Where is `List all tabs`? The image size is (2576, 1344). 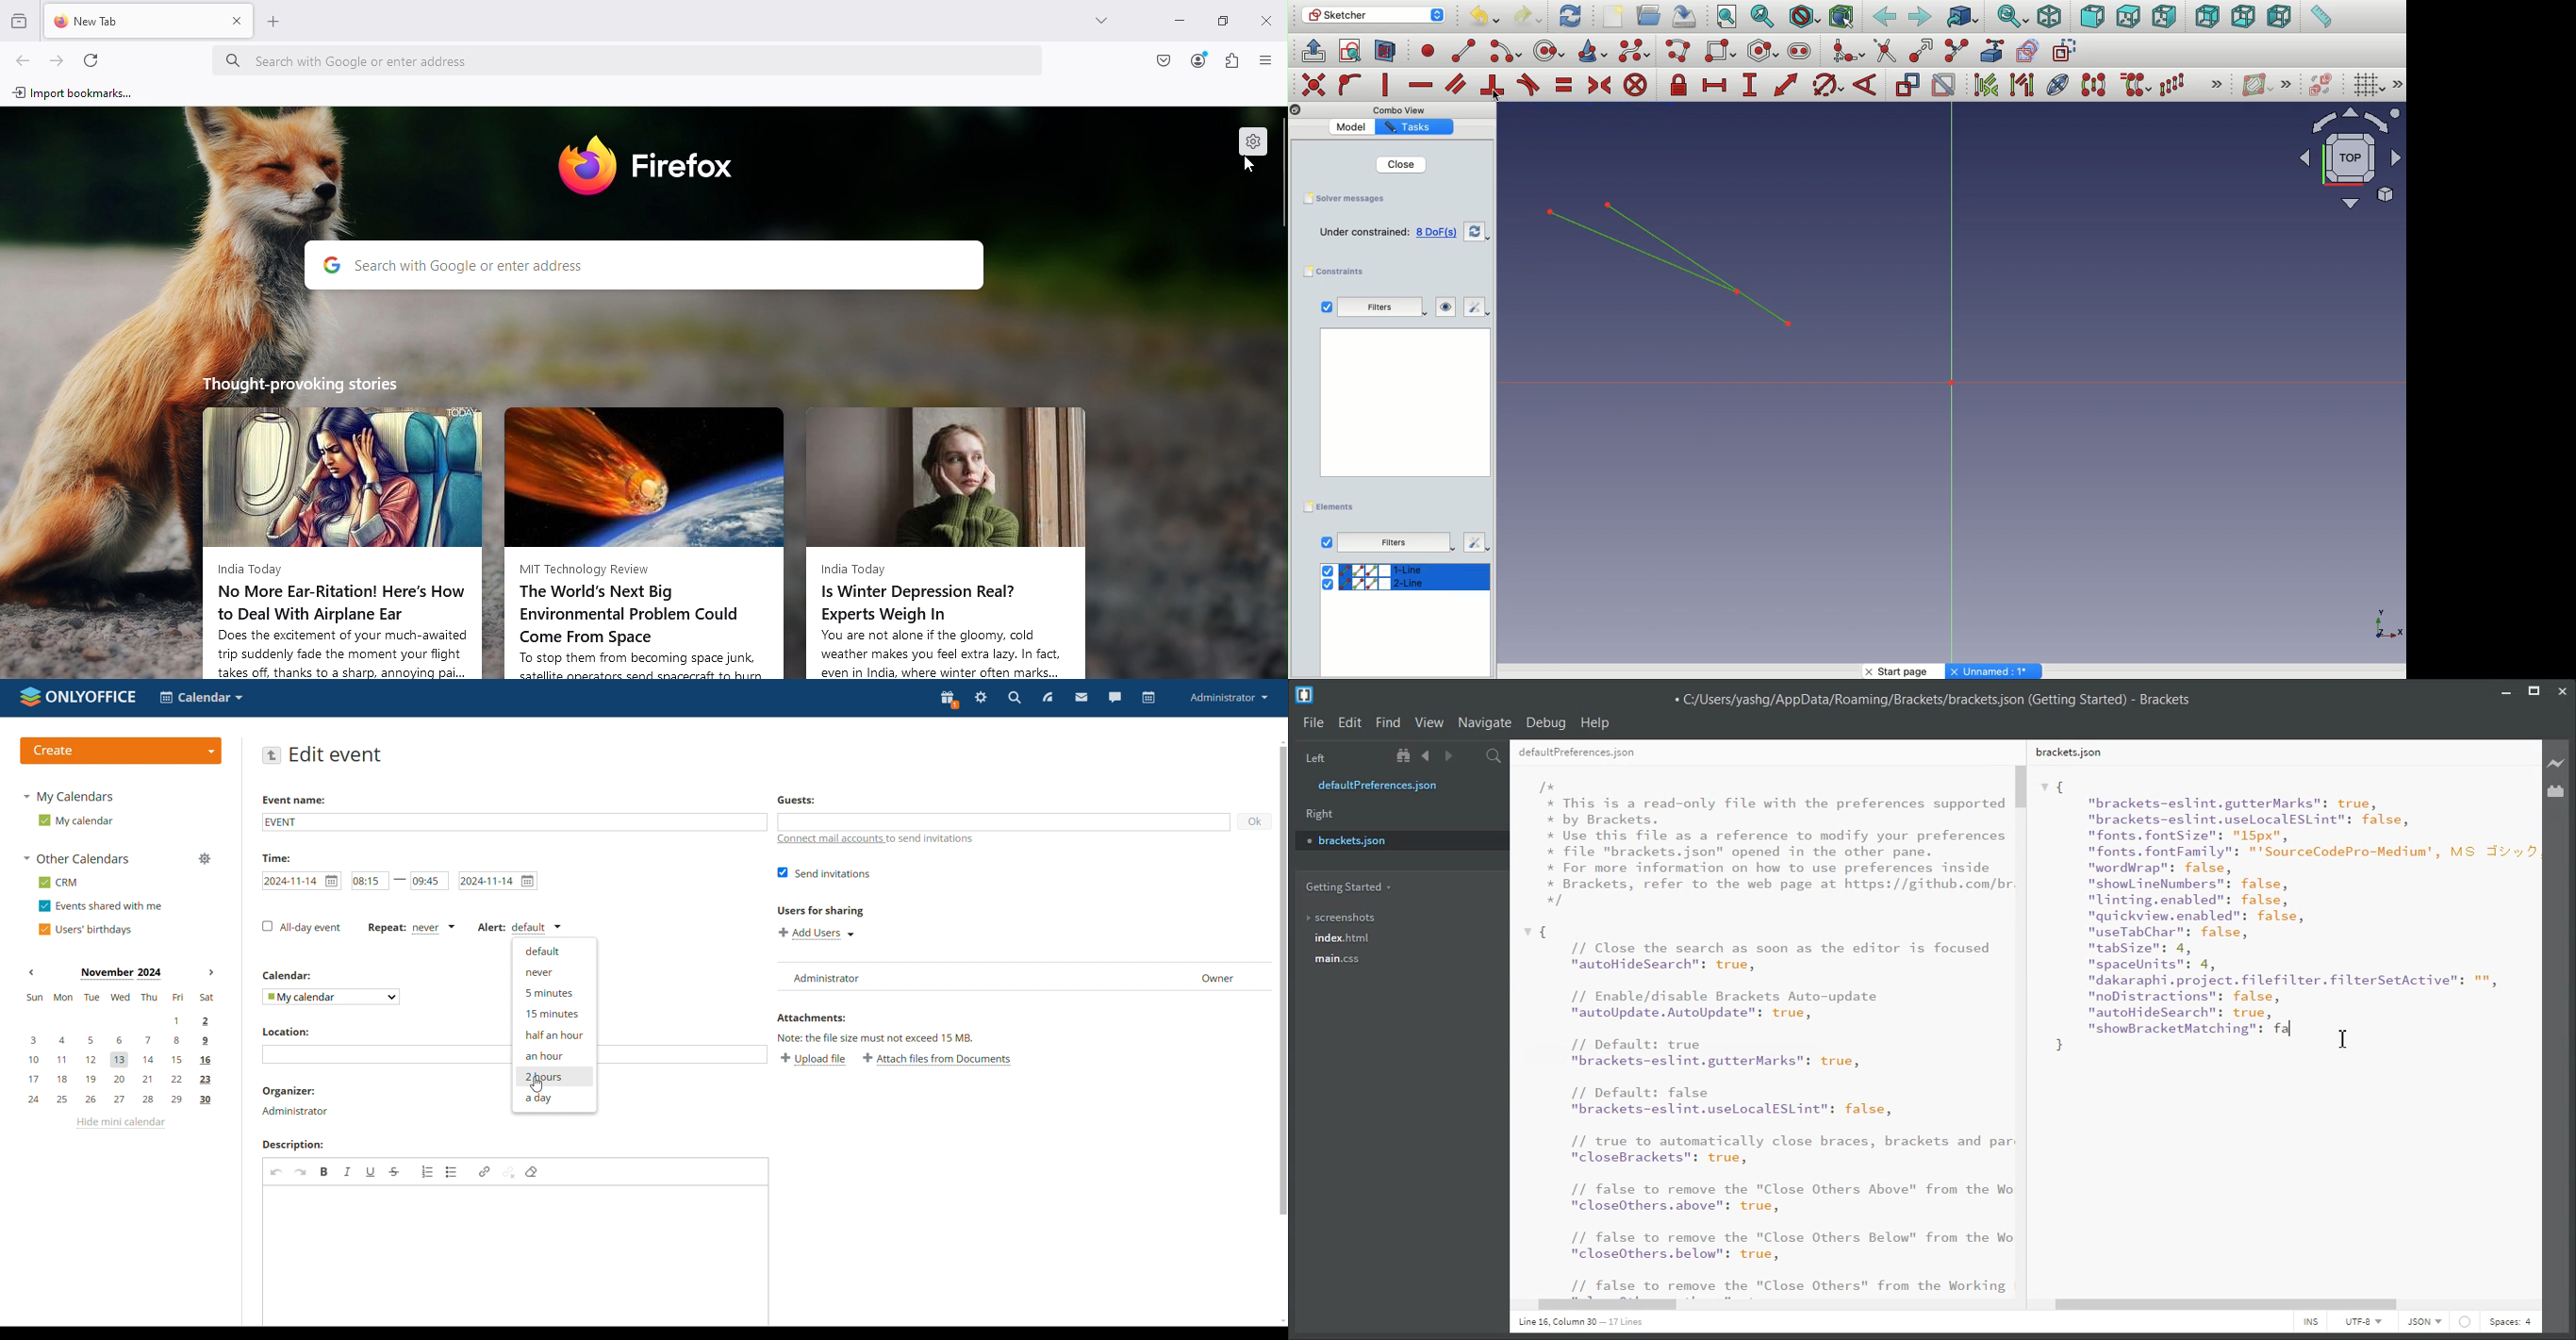 List all tabs is located at coordinates (1104, 25).